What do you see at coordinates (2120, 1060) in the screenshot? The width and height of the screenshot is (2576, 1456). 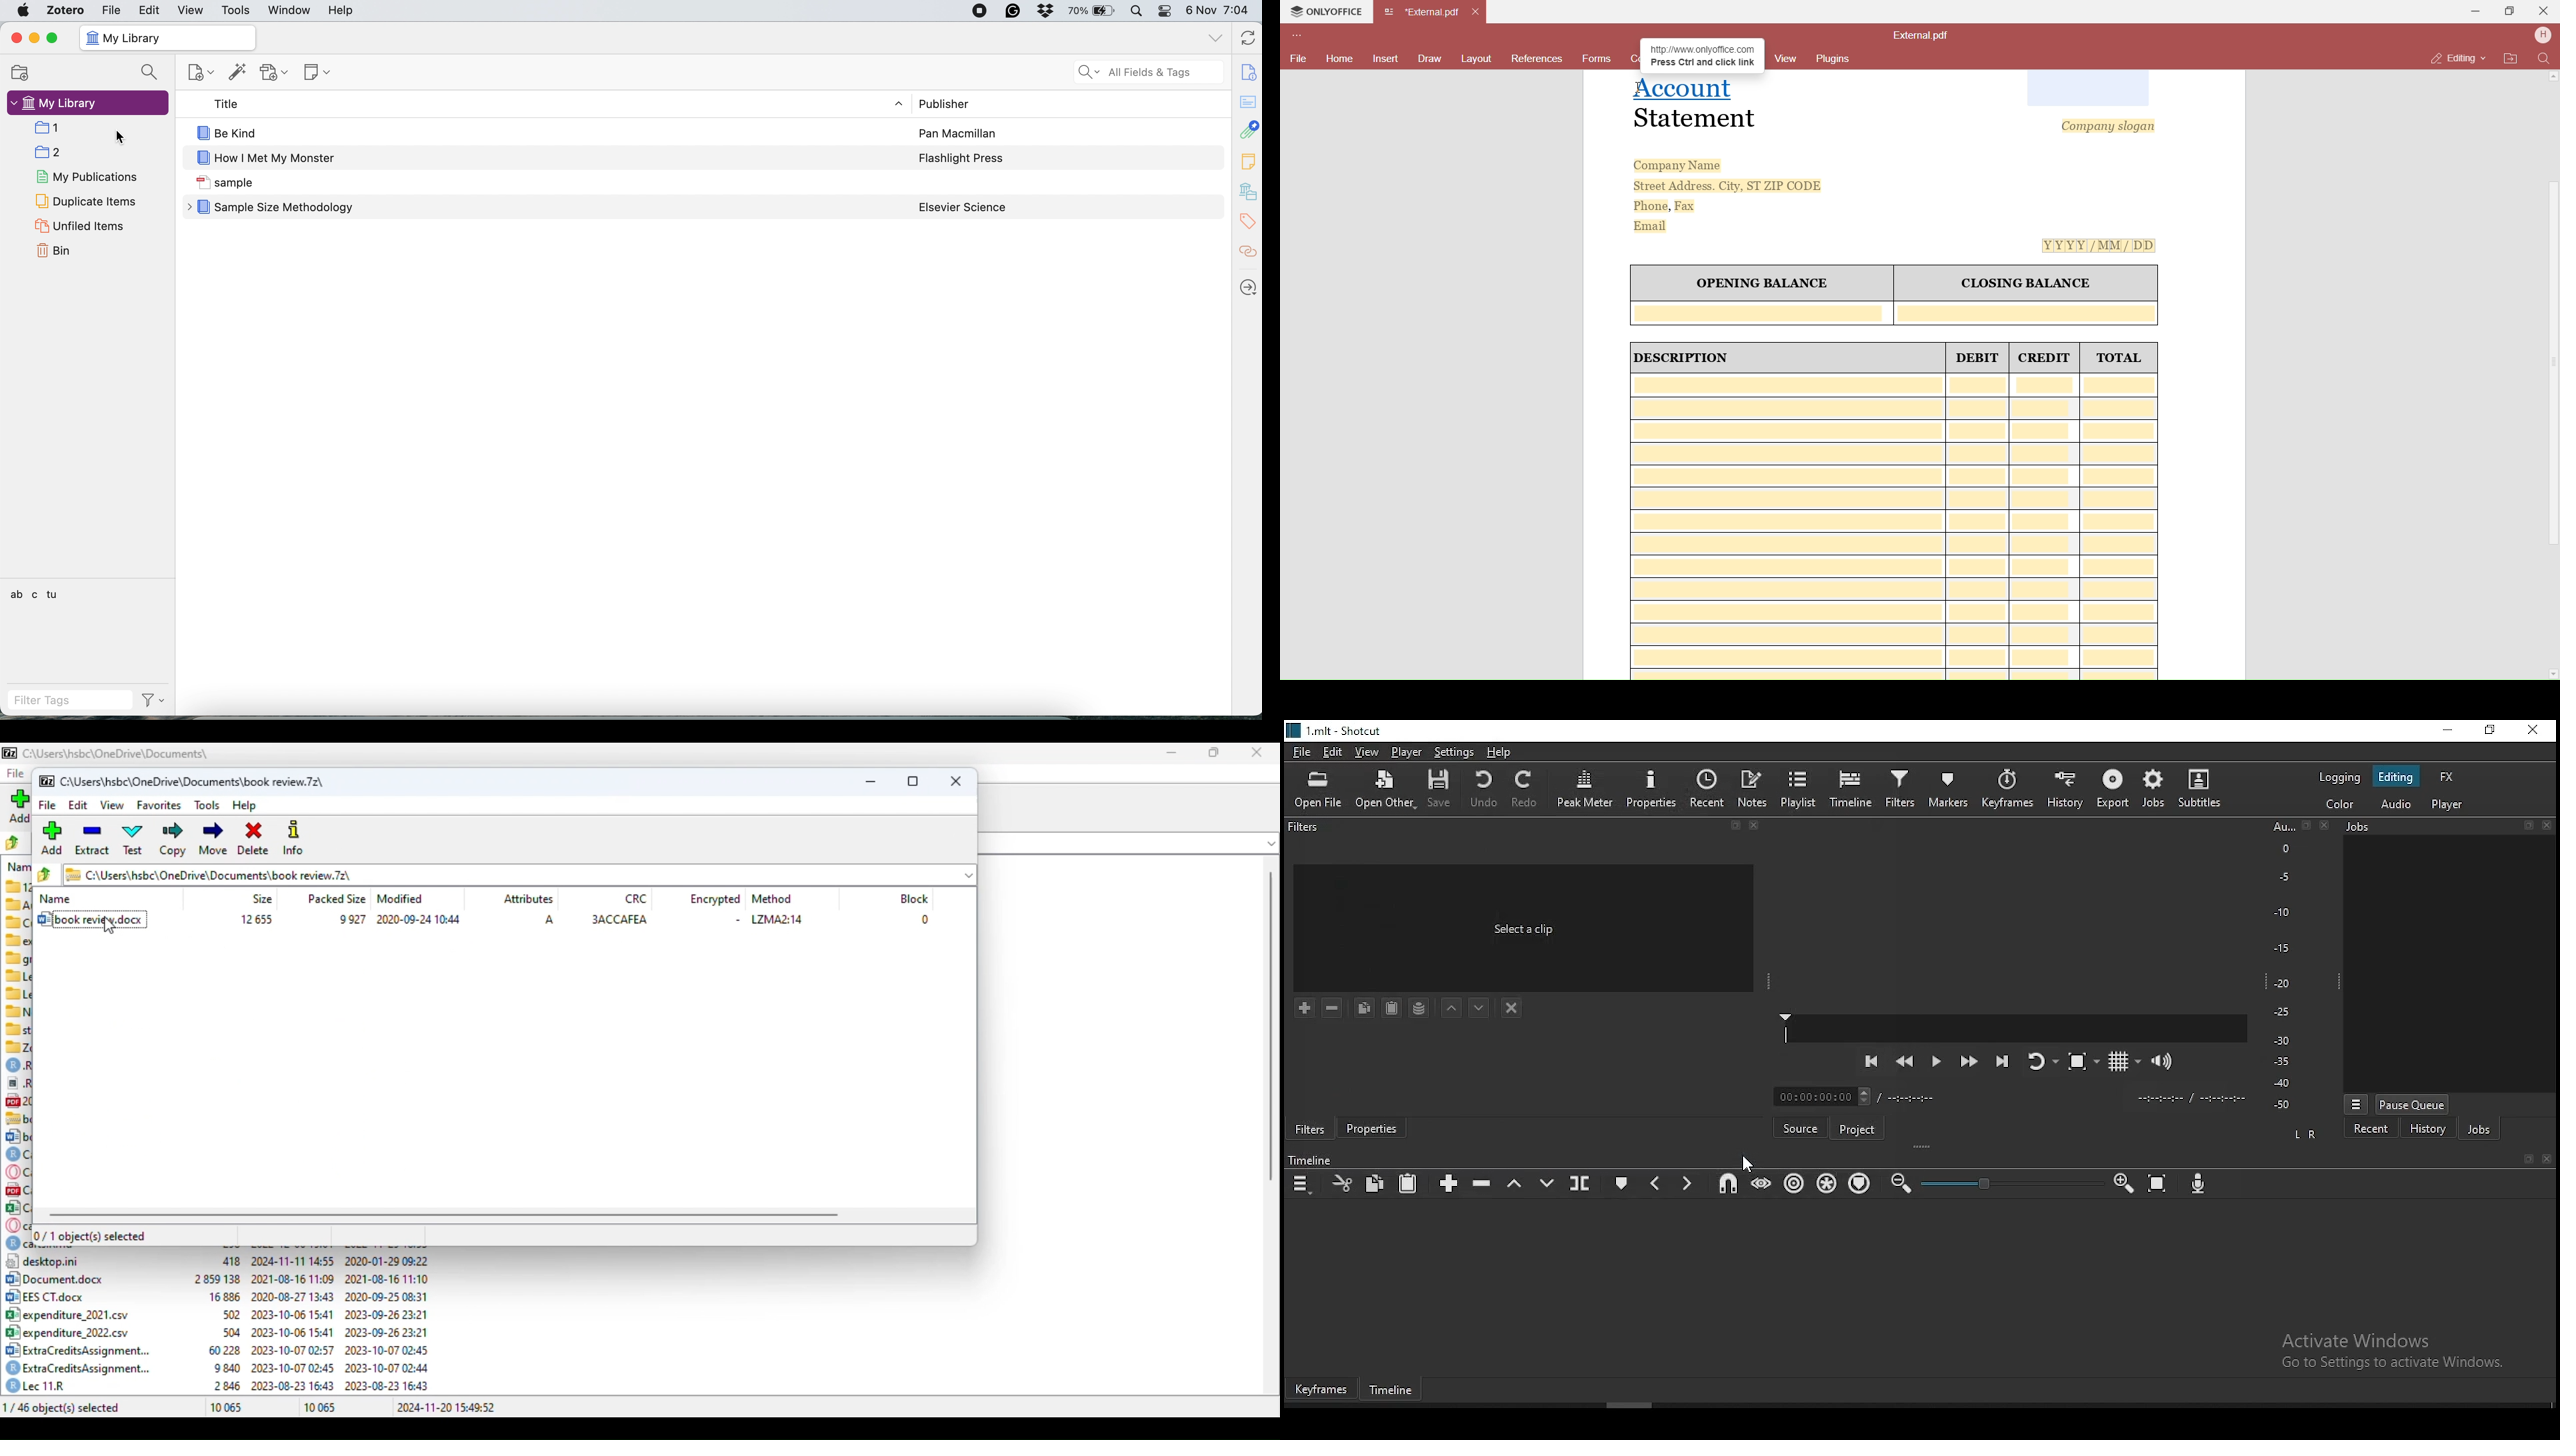 I see `toggle grid display on the player` at bounding box center [2120, 1060].